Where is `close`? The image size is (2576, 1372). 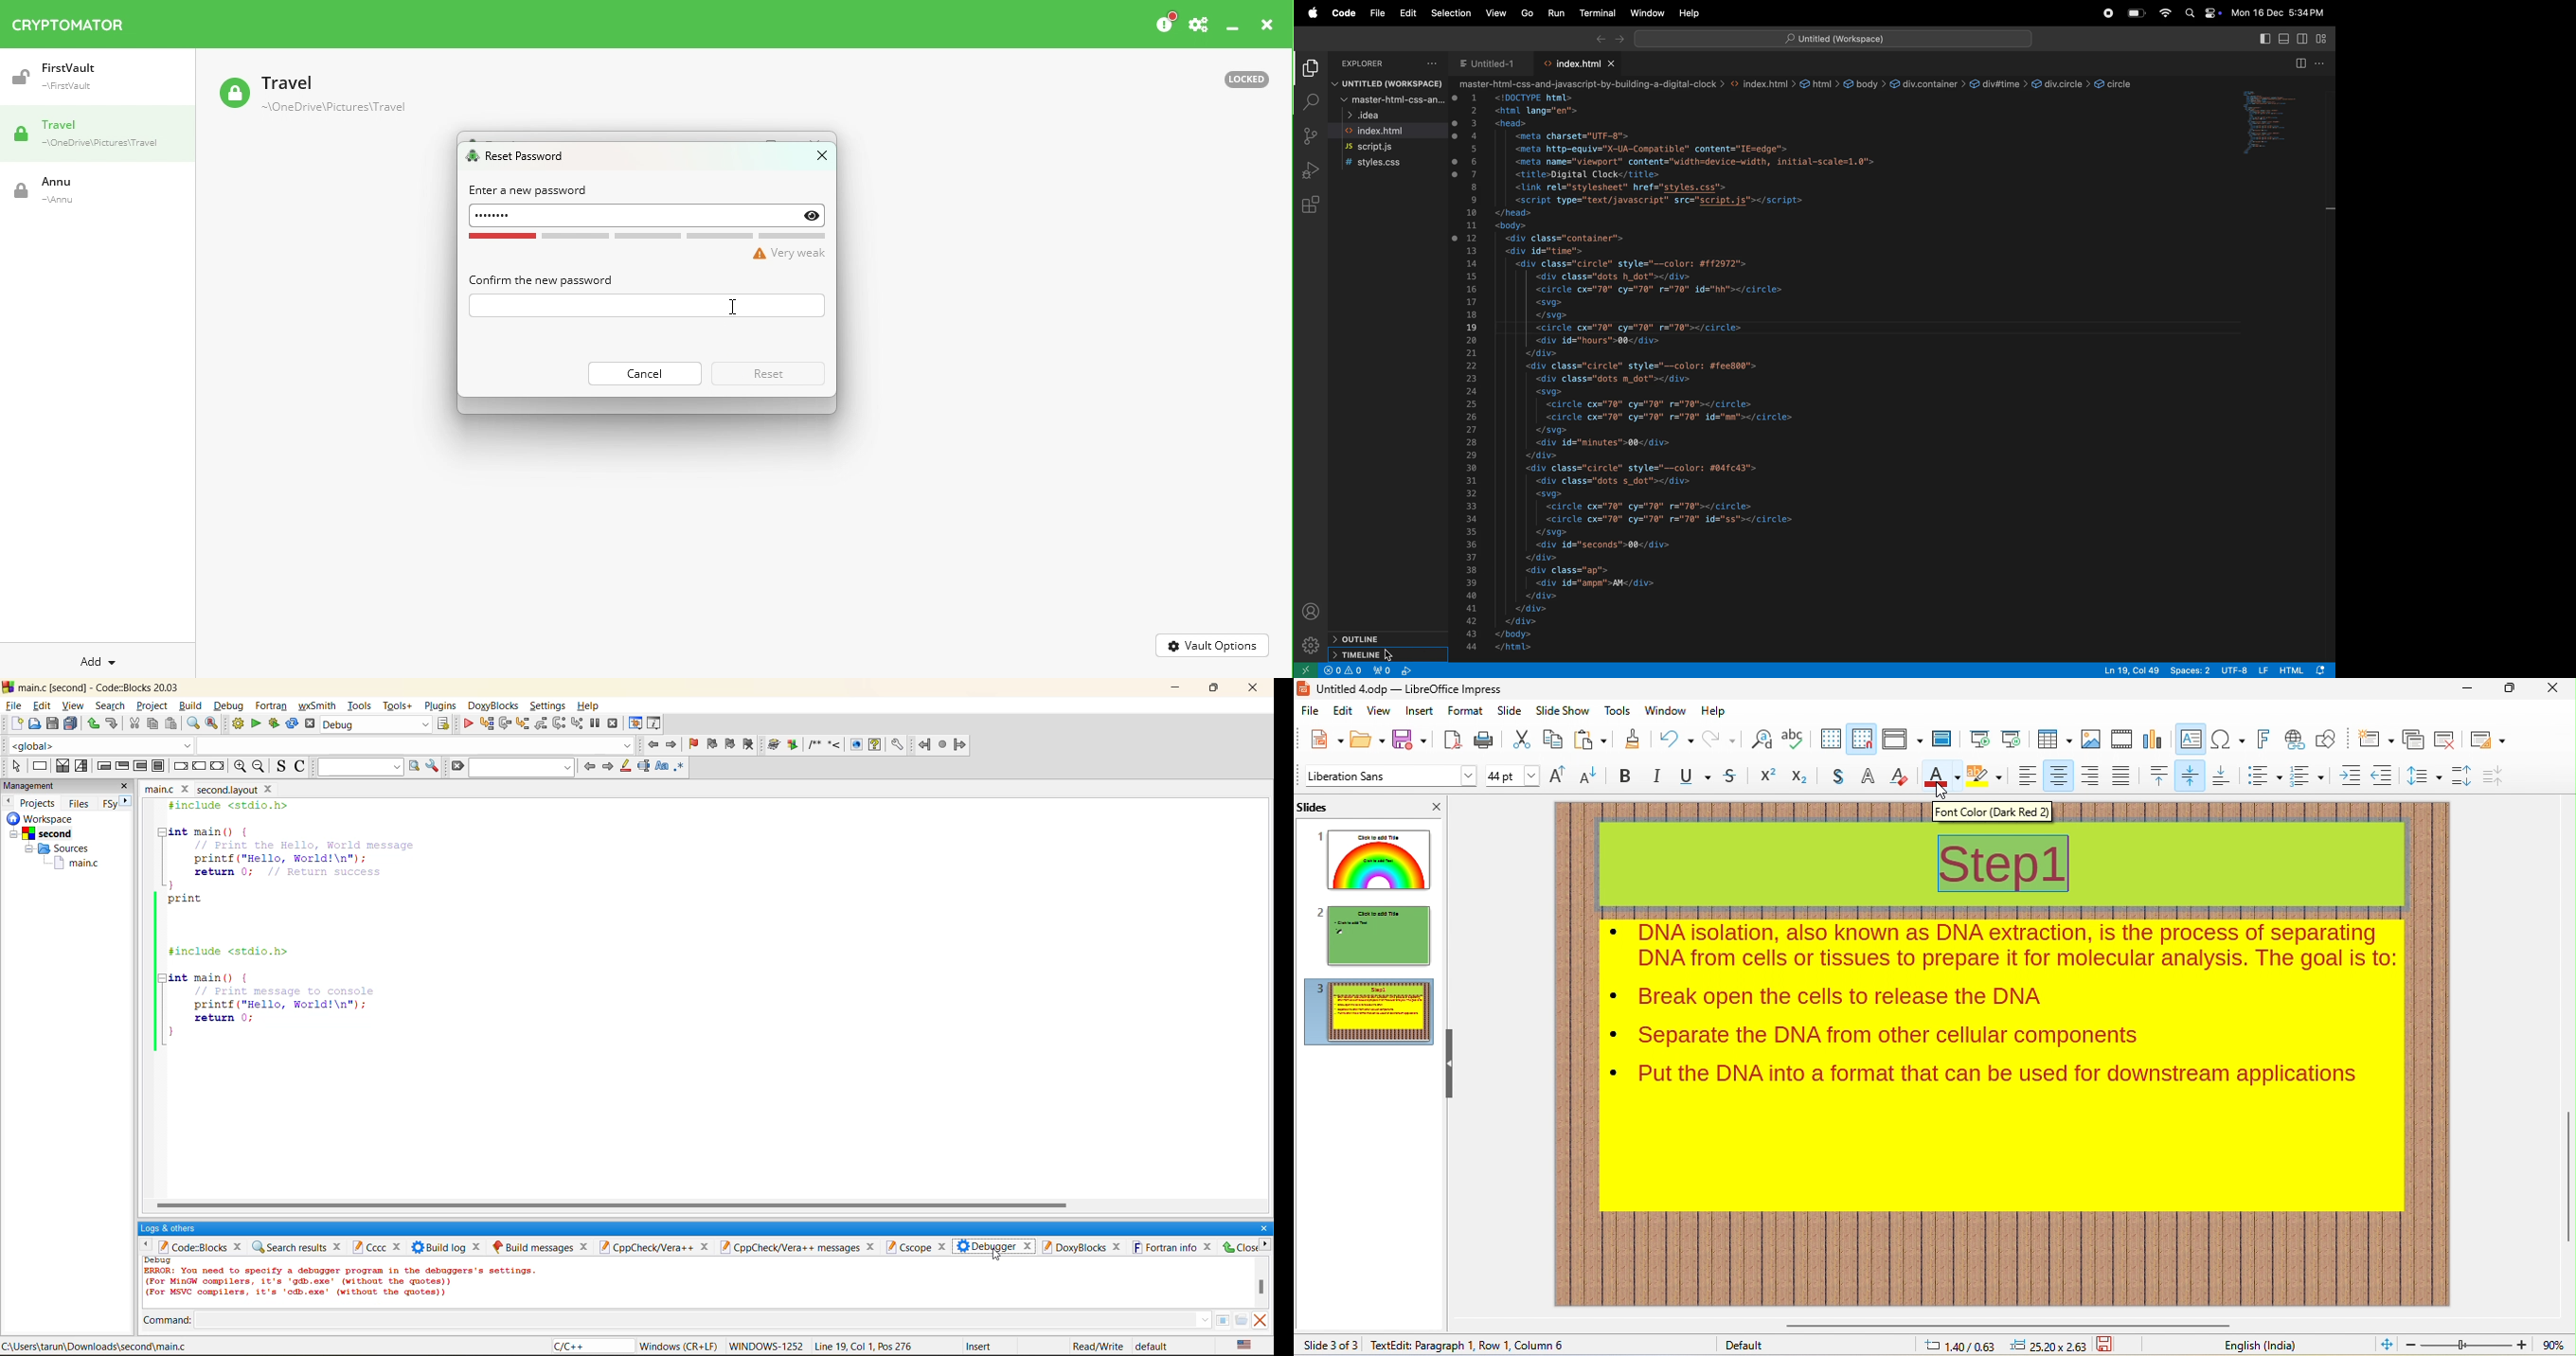
close is located at coordinates (1435, 804).